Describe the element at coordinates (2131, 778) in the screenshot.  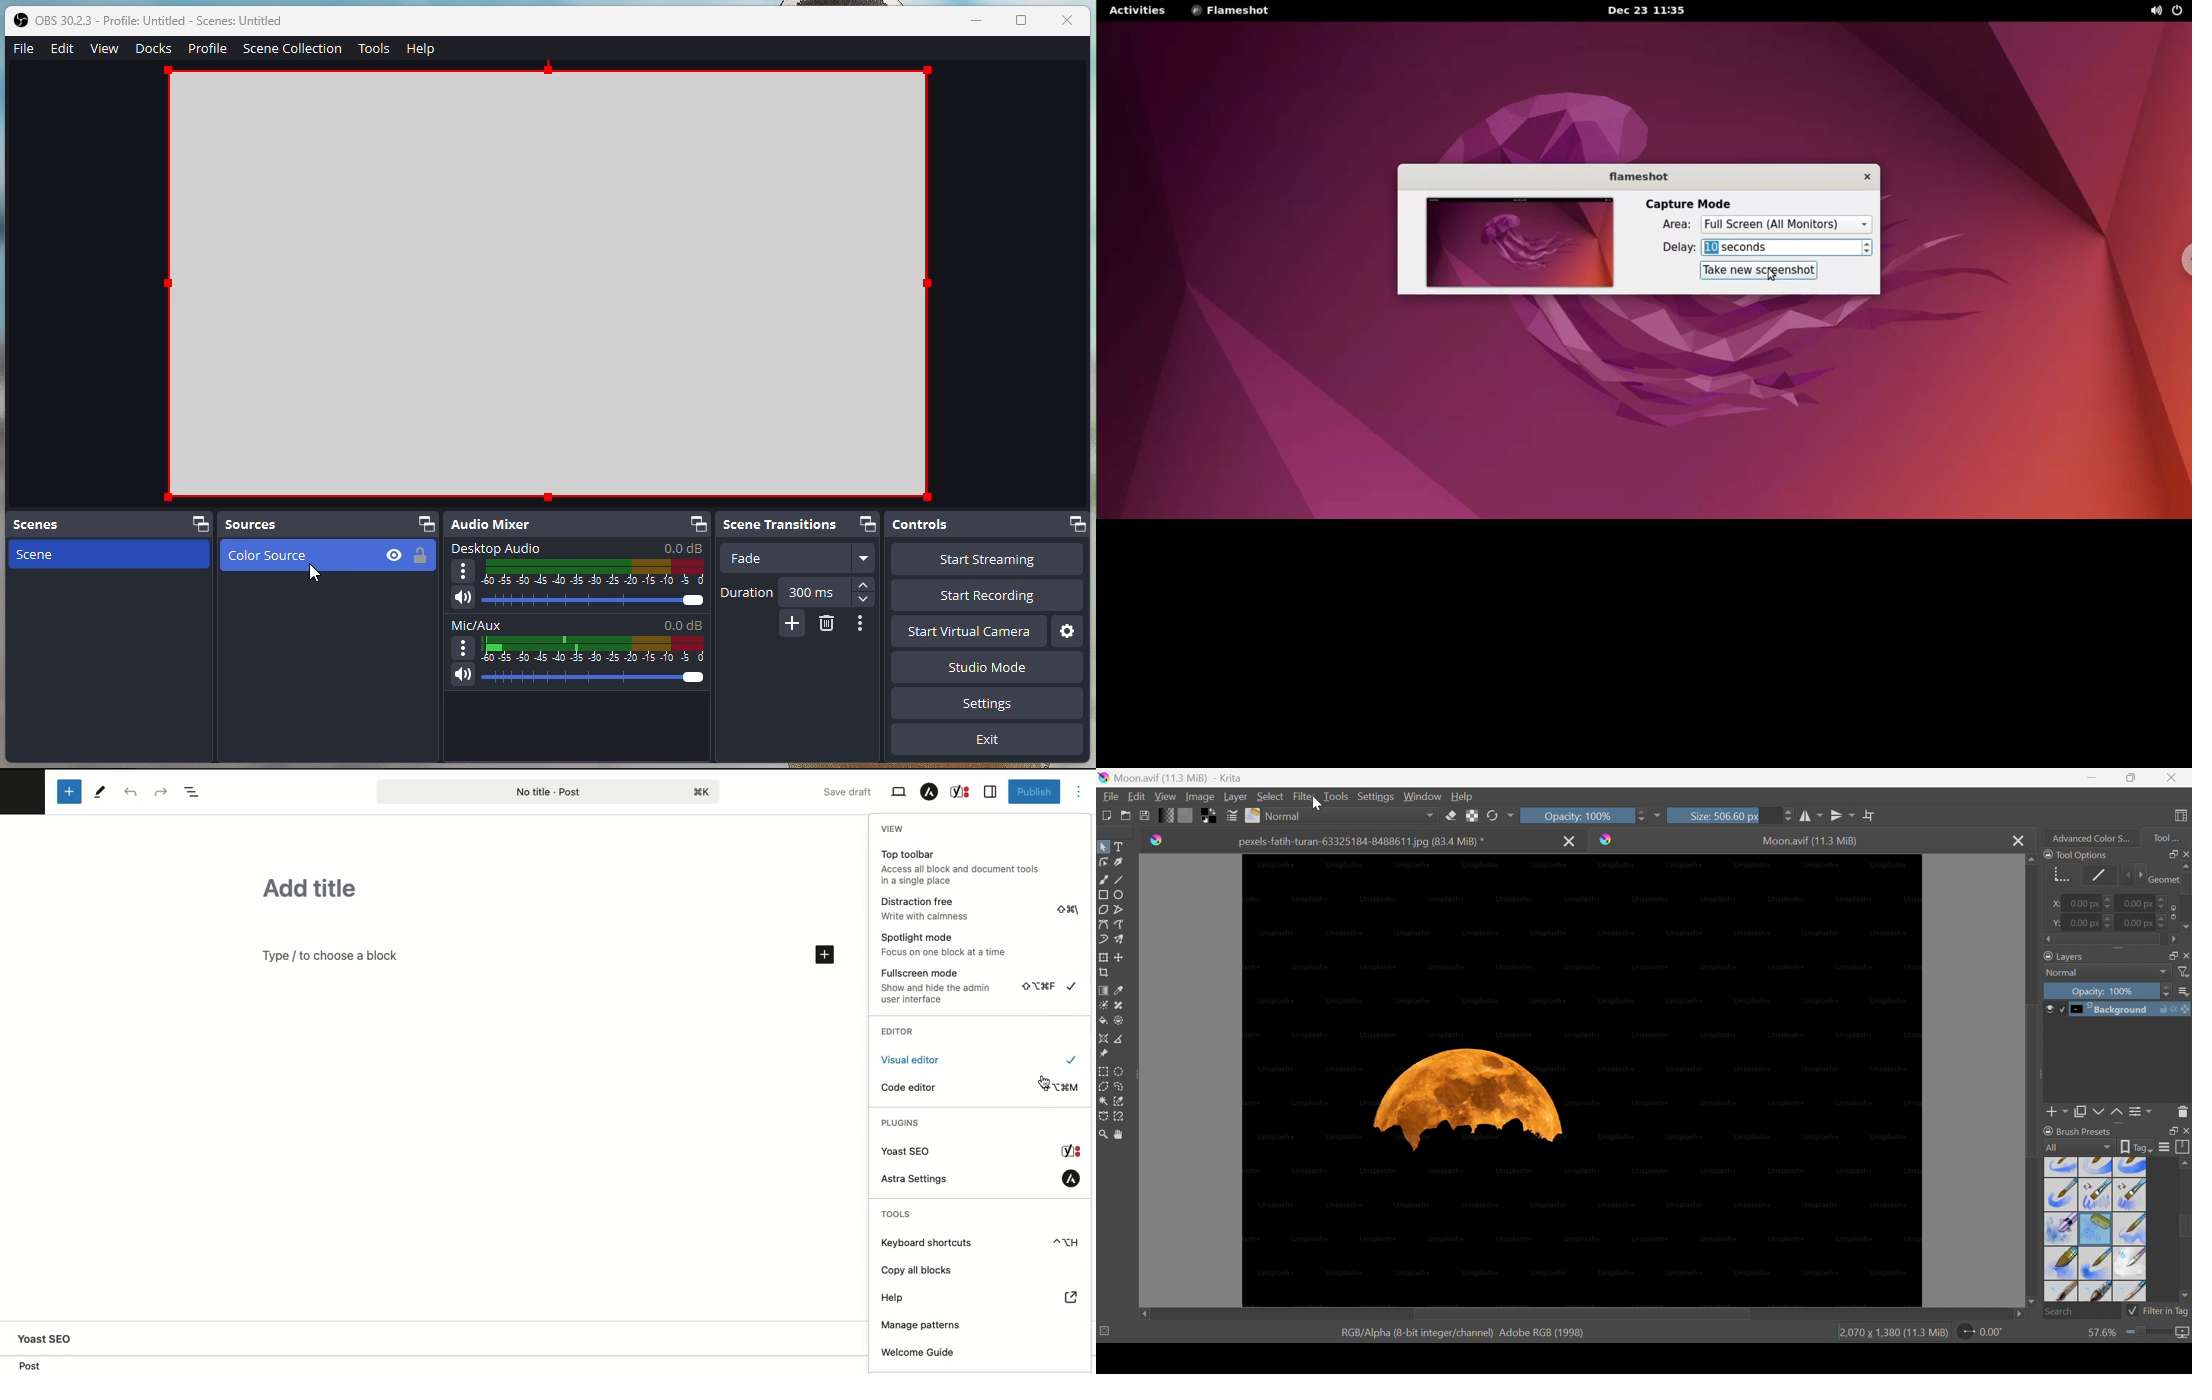
I see `Restore down` at that location.